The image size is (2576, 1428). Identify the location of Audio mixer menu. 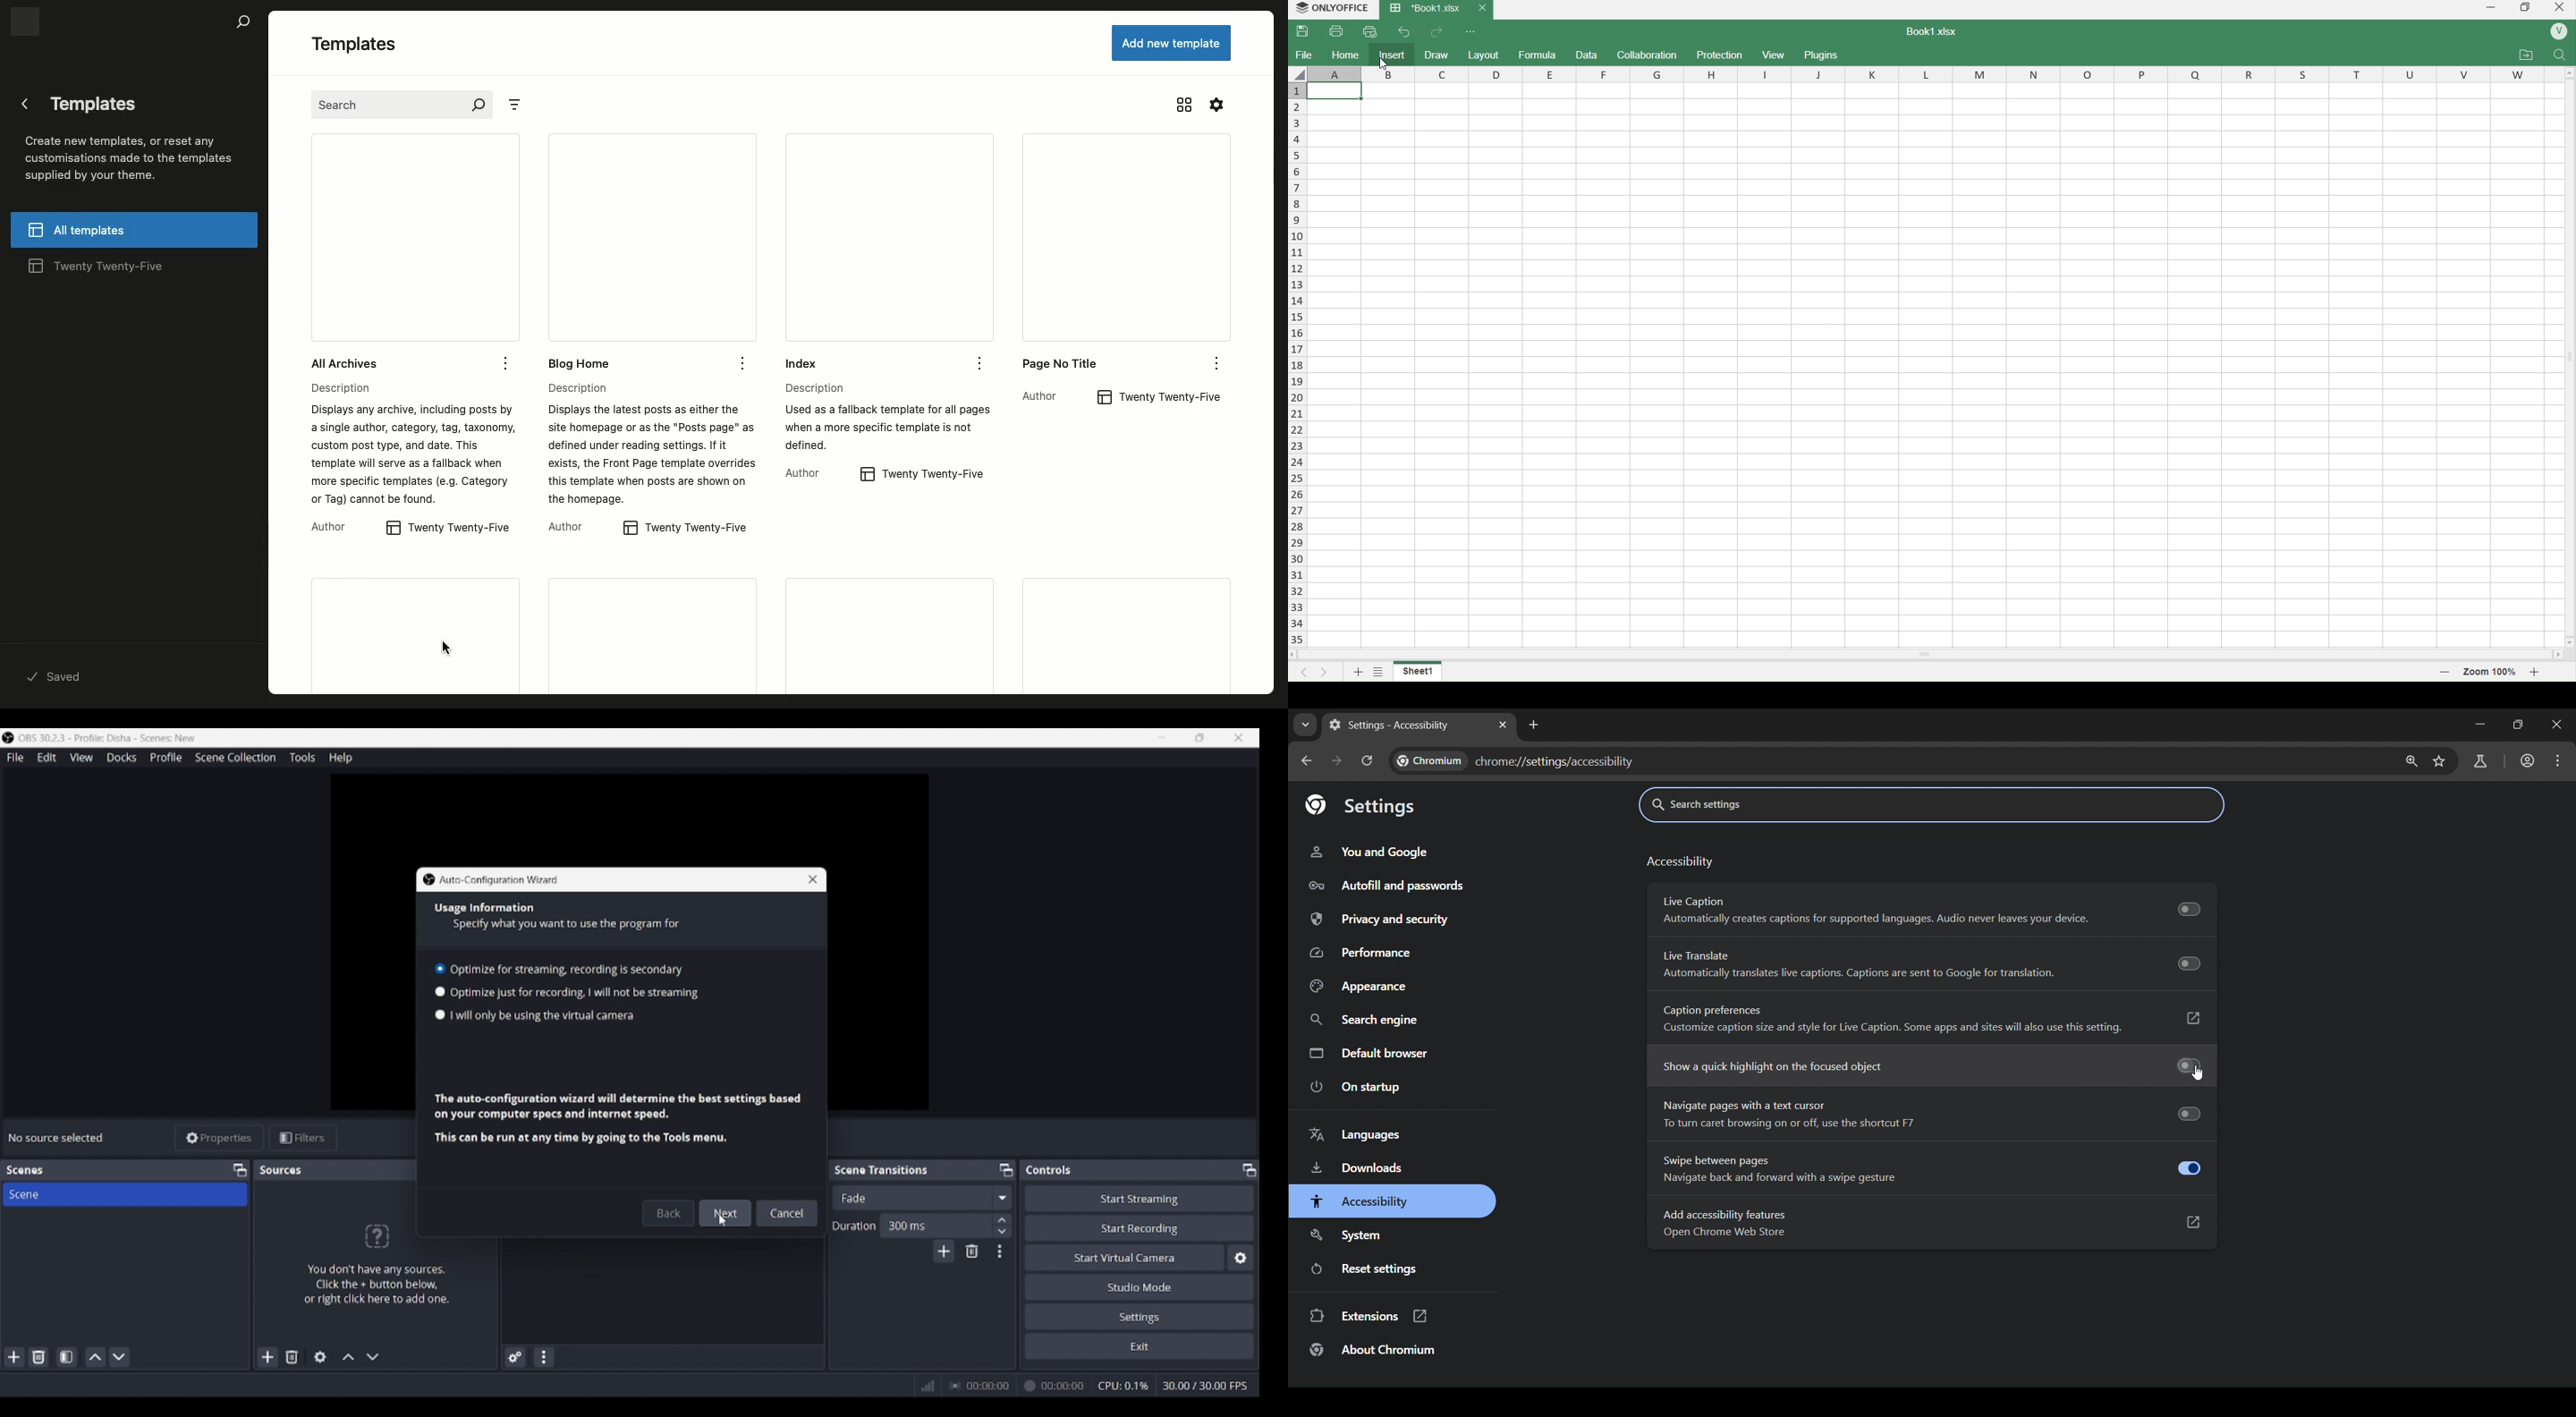
(543, 1357).